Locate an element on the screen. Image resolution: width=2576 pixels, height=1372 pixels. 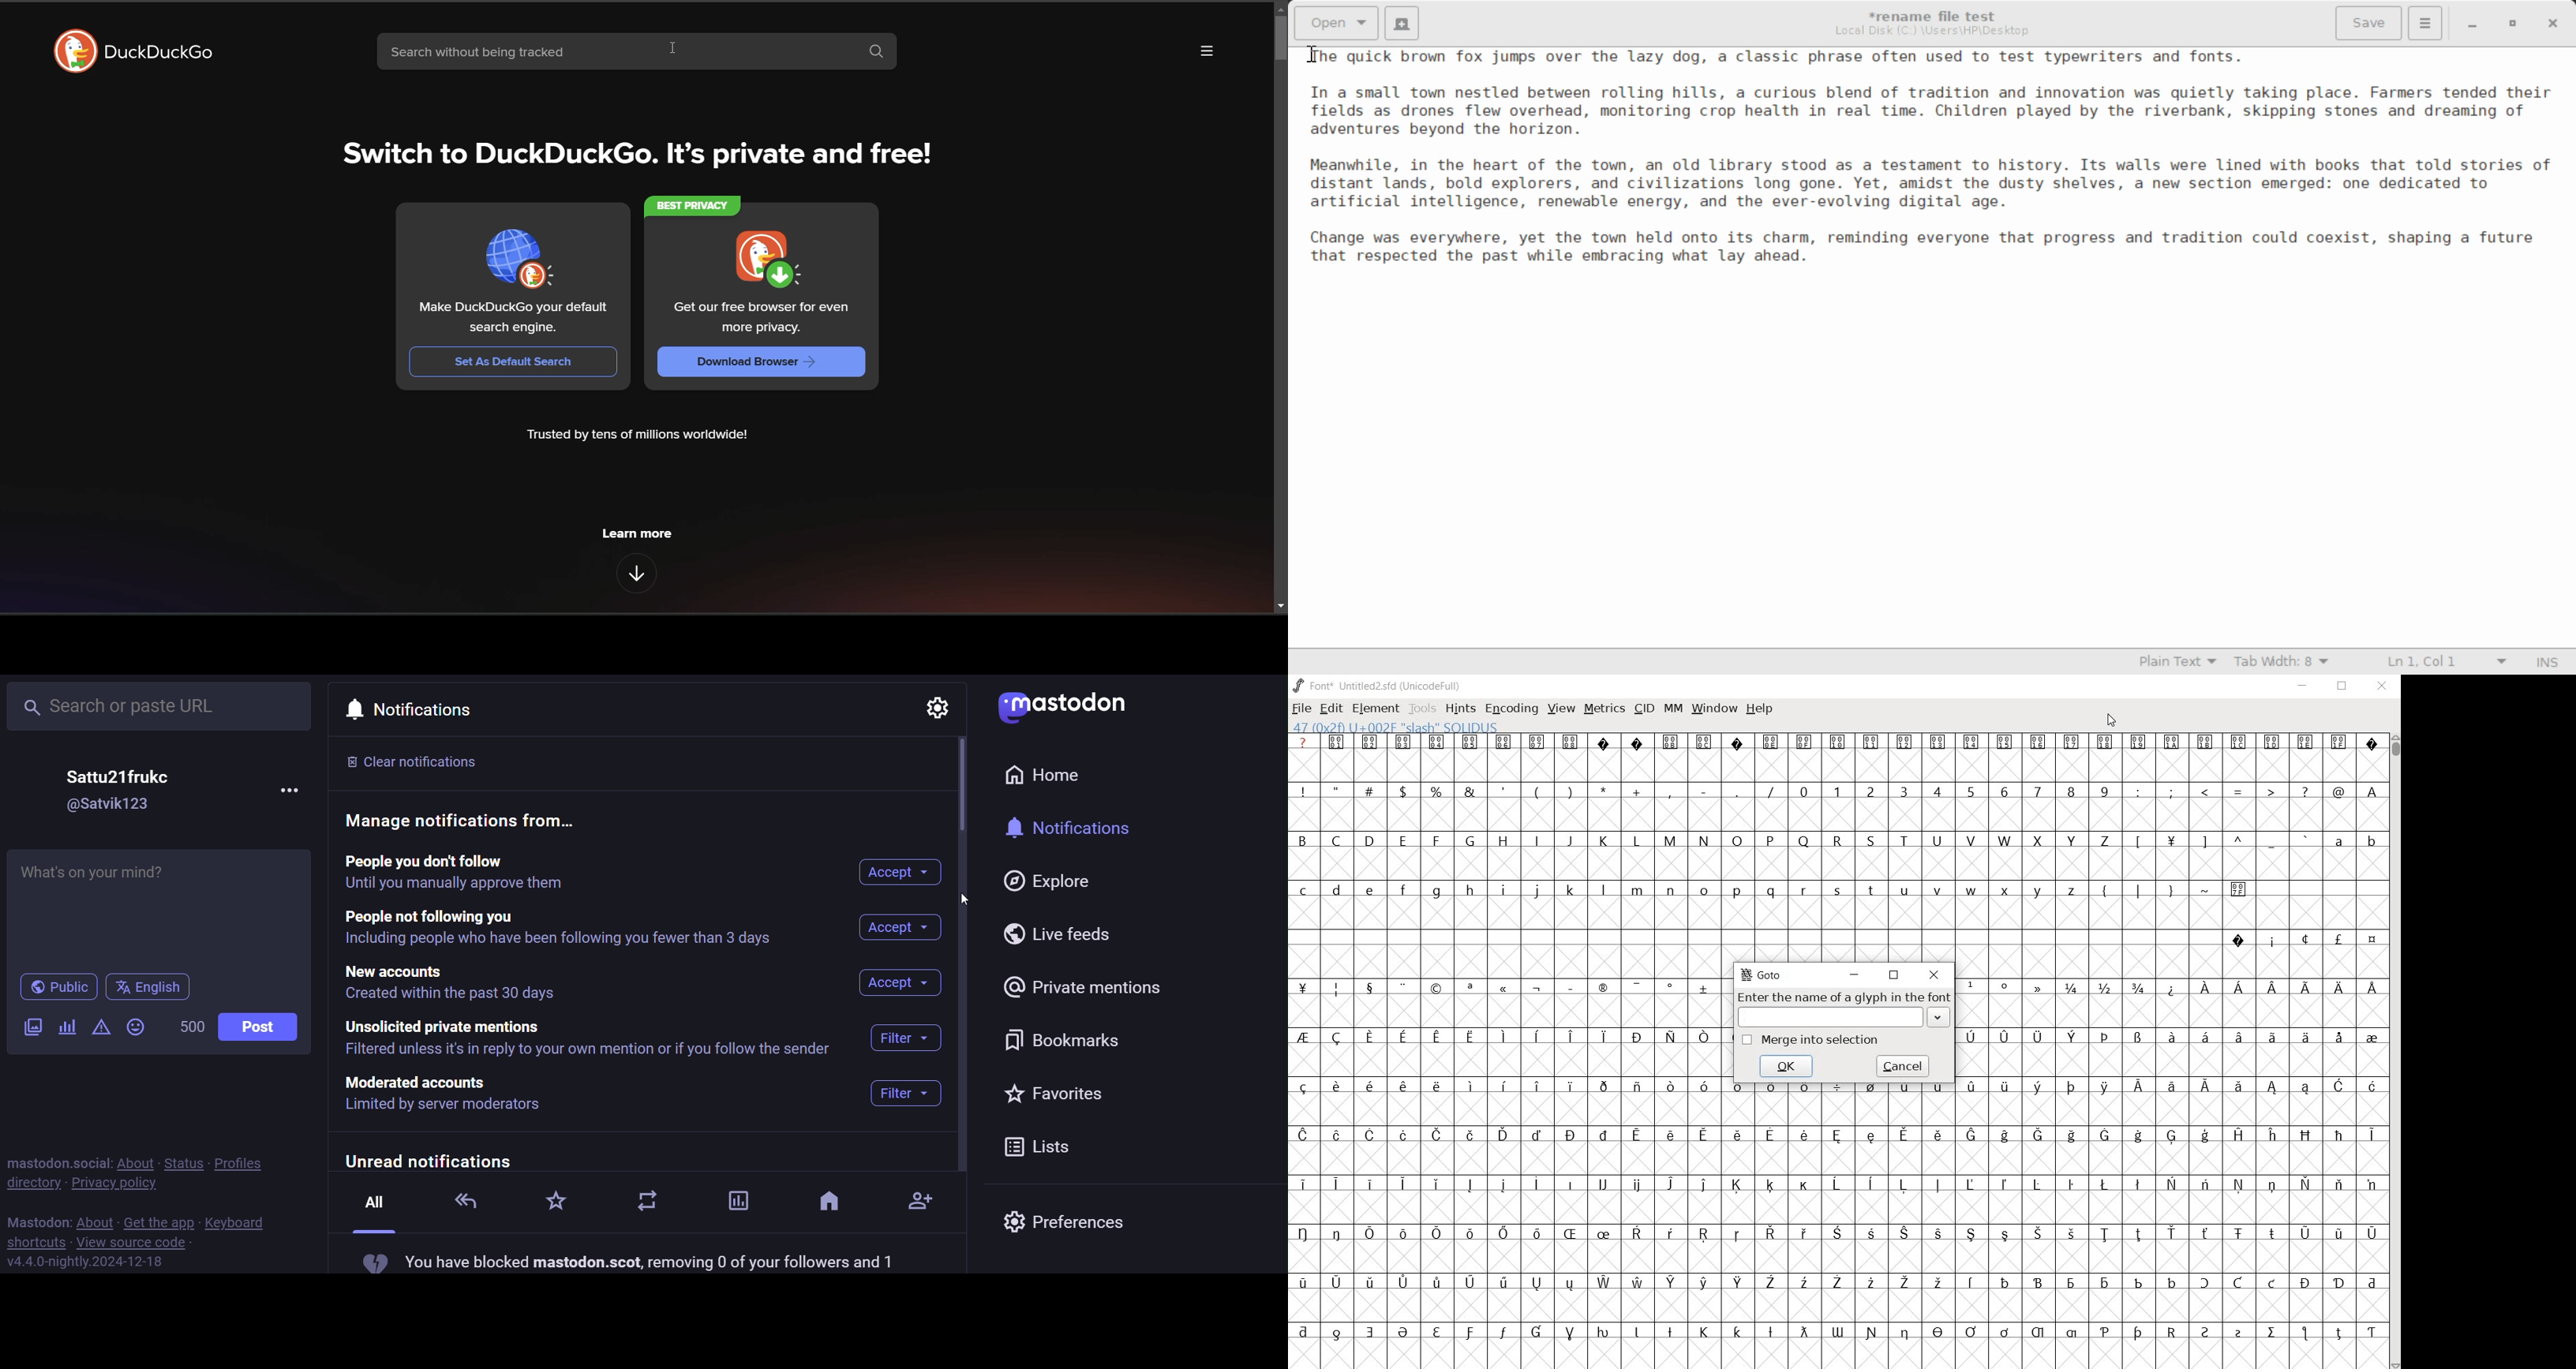
Moderated accounts
Limited by server moderators is located at coordinates (470, 1095).